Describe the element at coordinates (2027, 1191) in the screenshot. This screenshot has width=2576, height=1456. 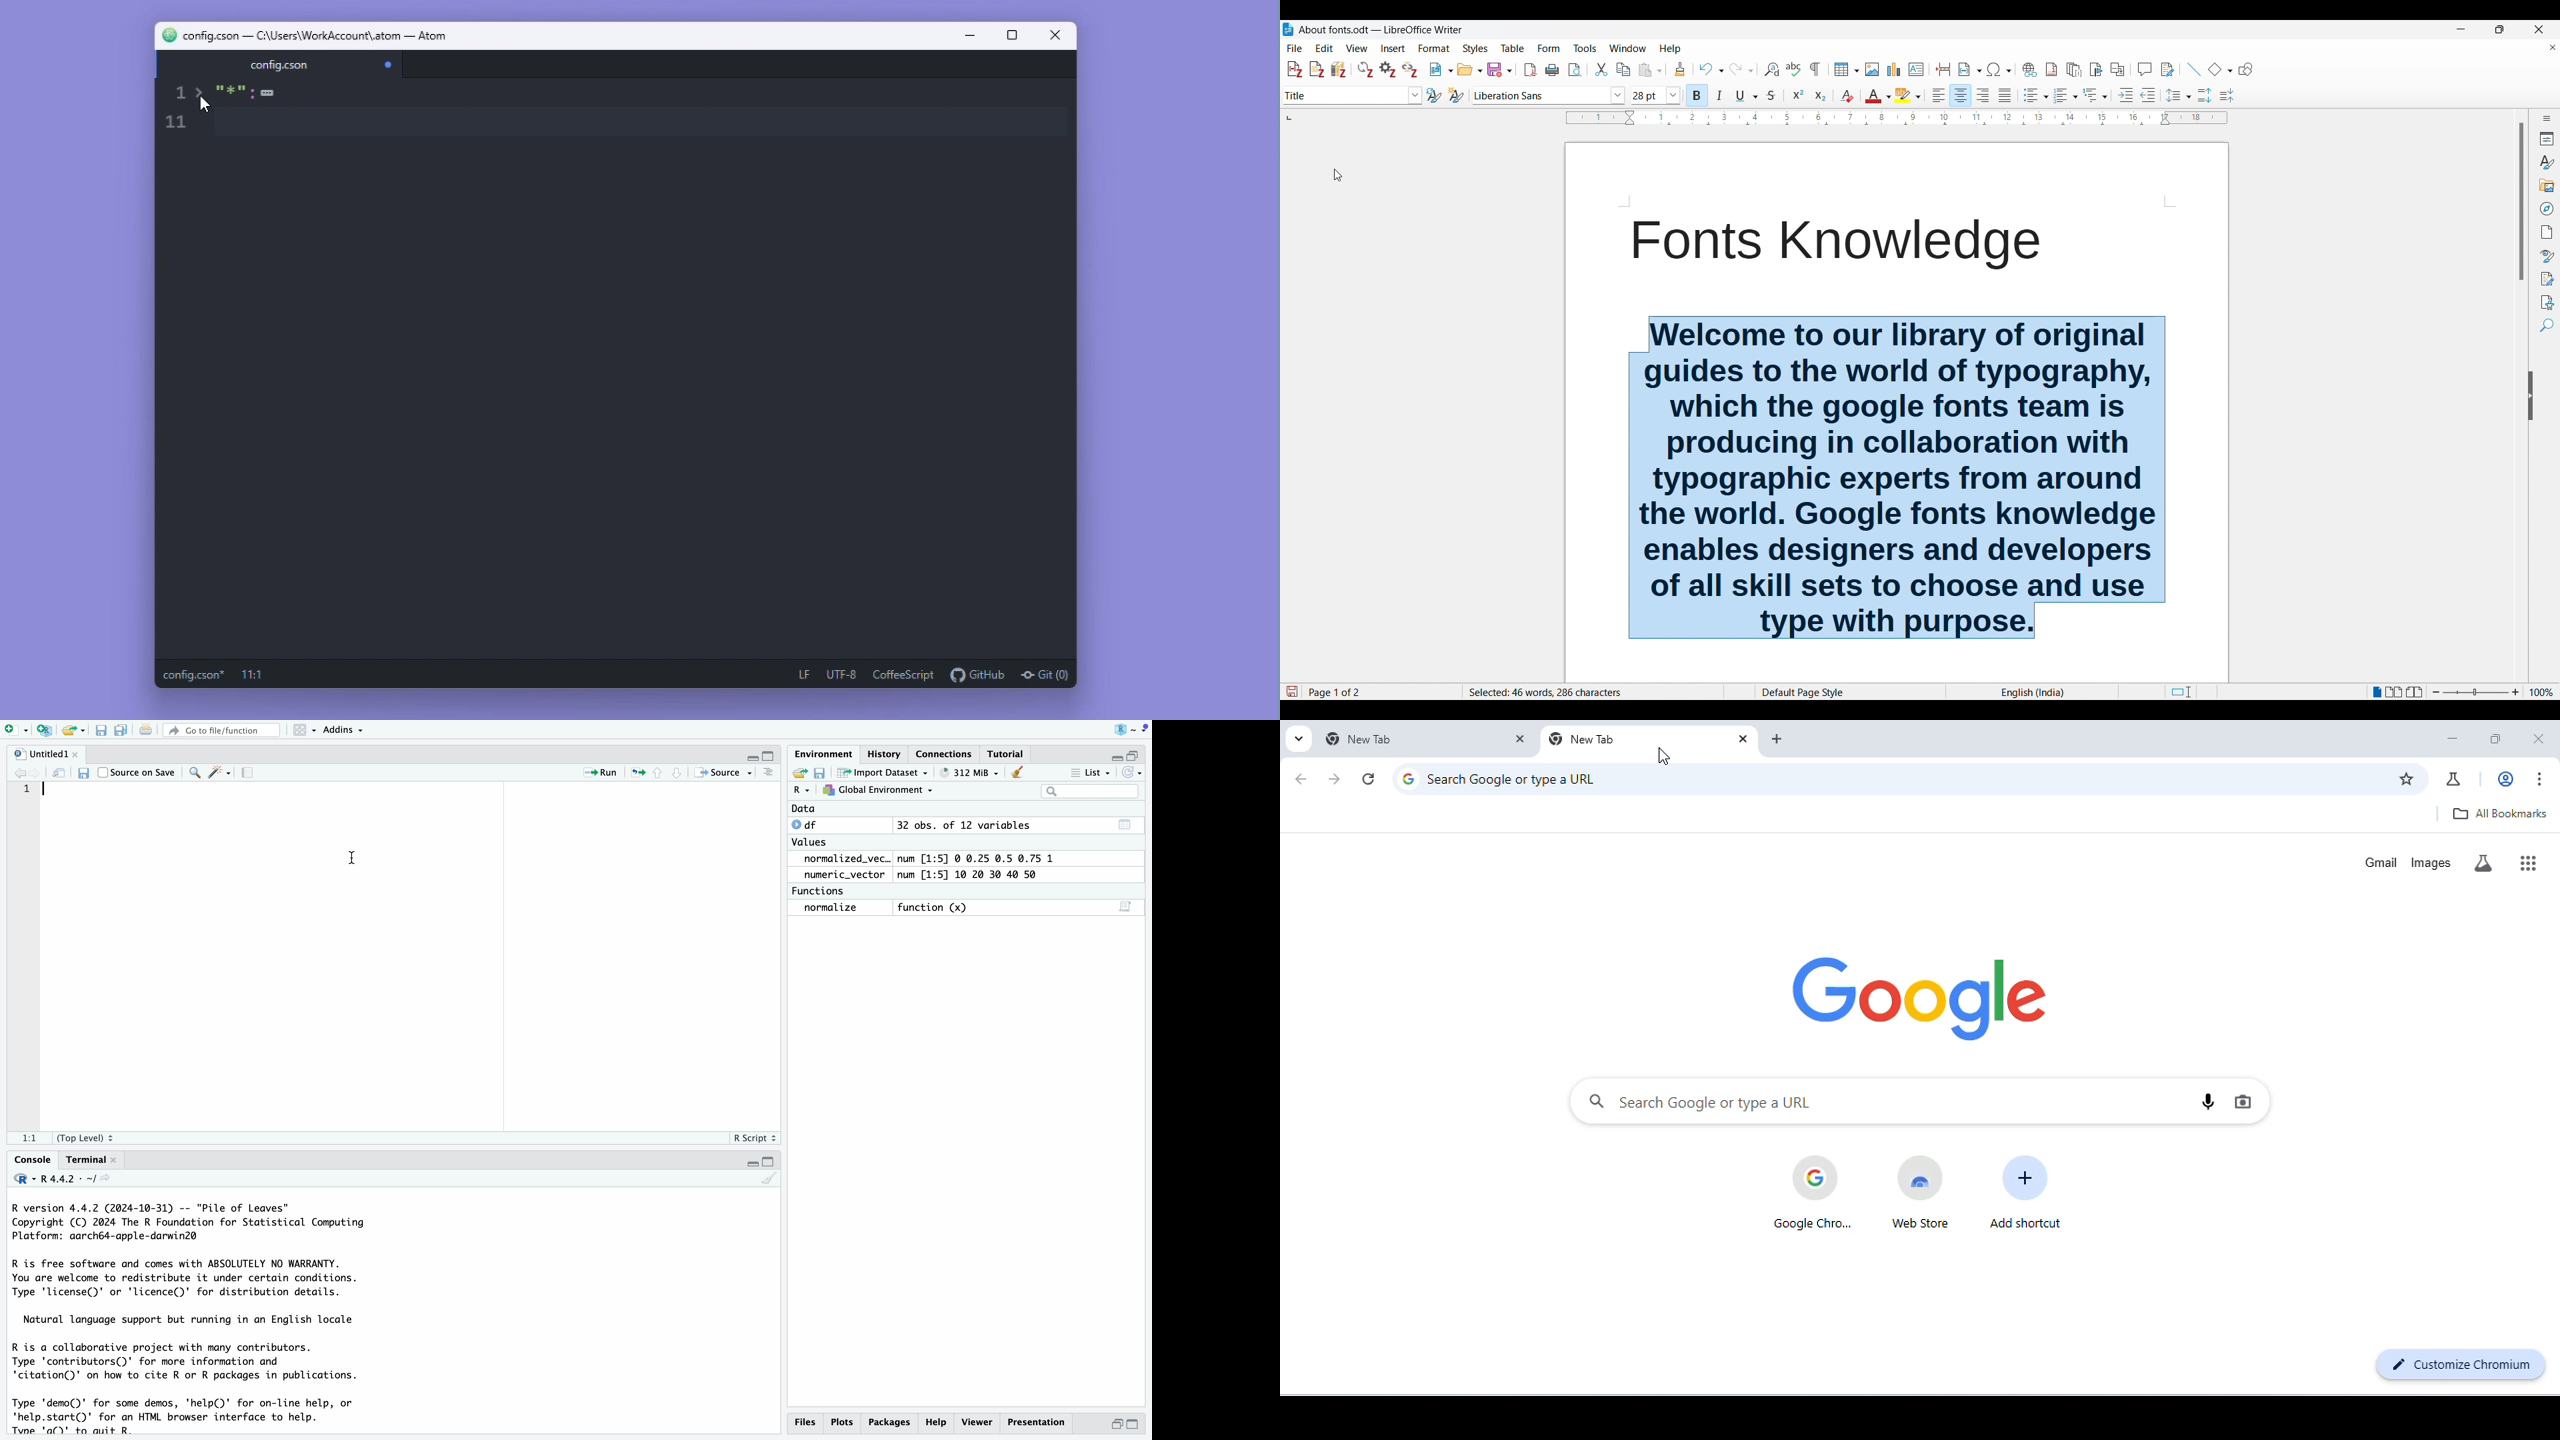
I see `add shortcut` at that location.